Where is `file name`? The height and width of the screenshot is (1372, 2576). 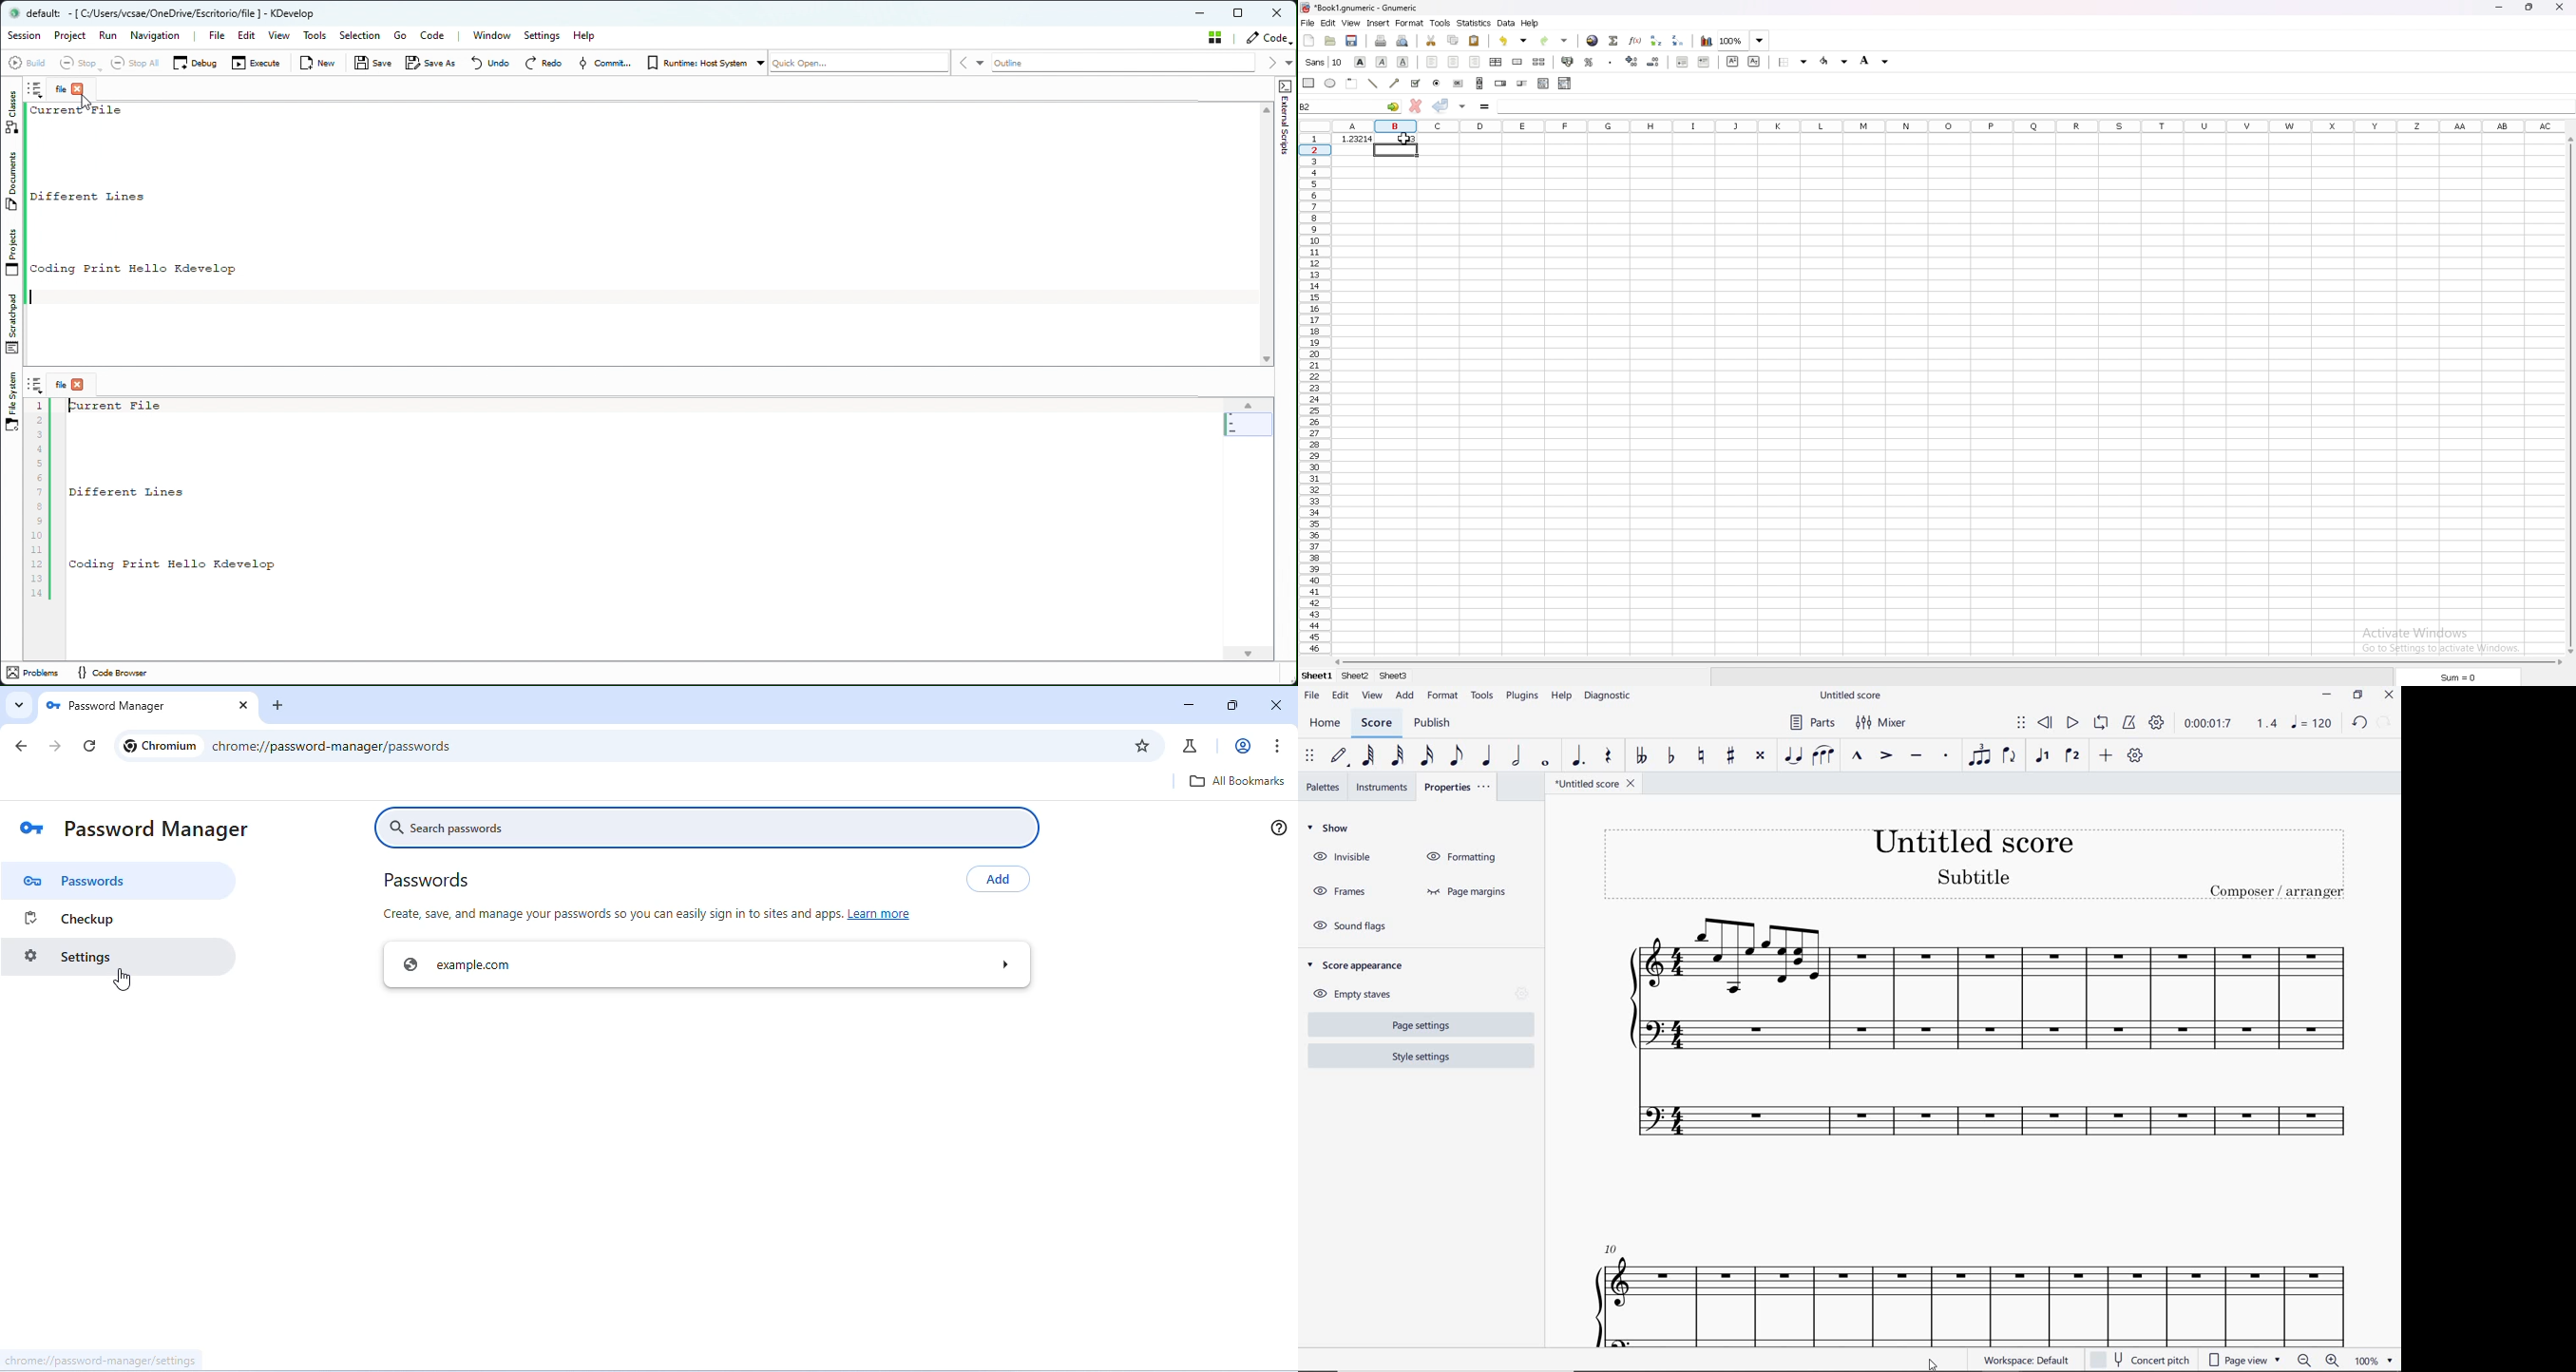 file name is located at coordinates (1357, 8).